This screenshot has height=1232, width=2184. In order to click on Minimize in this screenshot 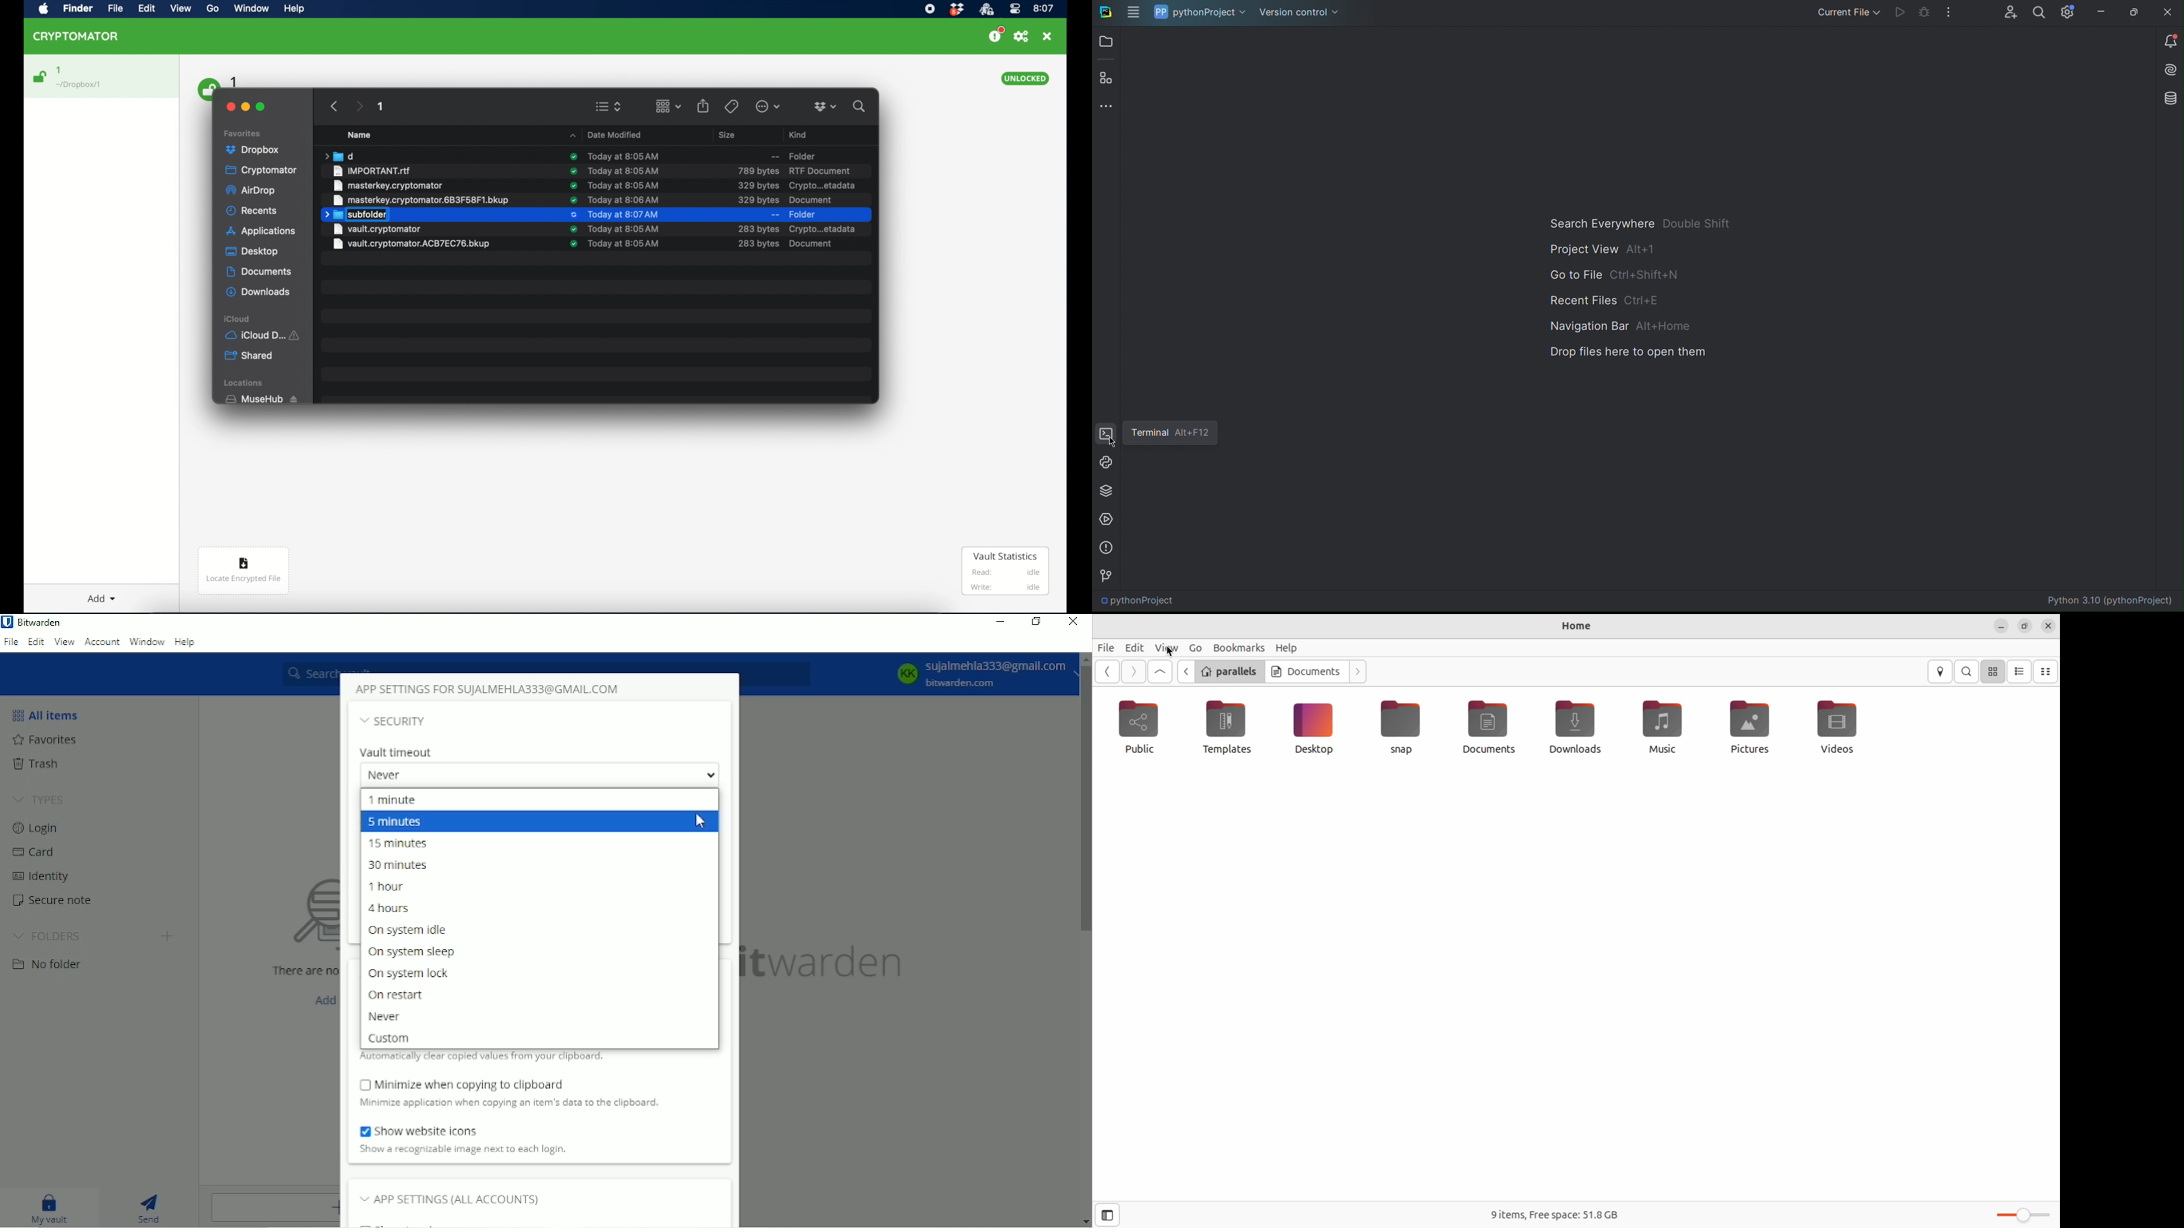, I will do `click(1001, 622)`.